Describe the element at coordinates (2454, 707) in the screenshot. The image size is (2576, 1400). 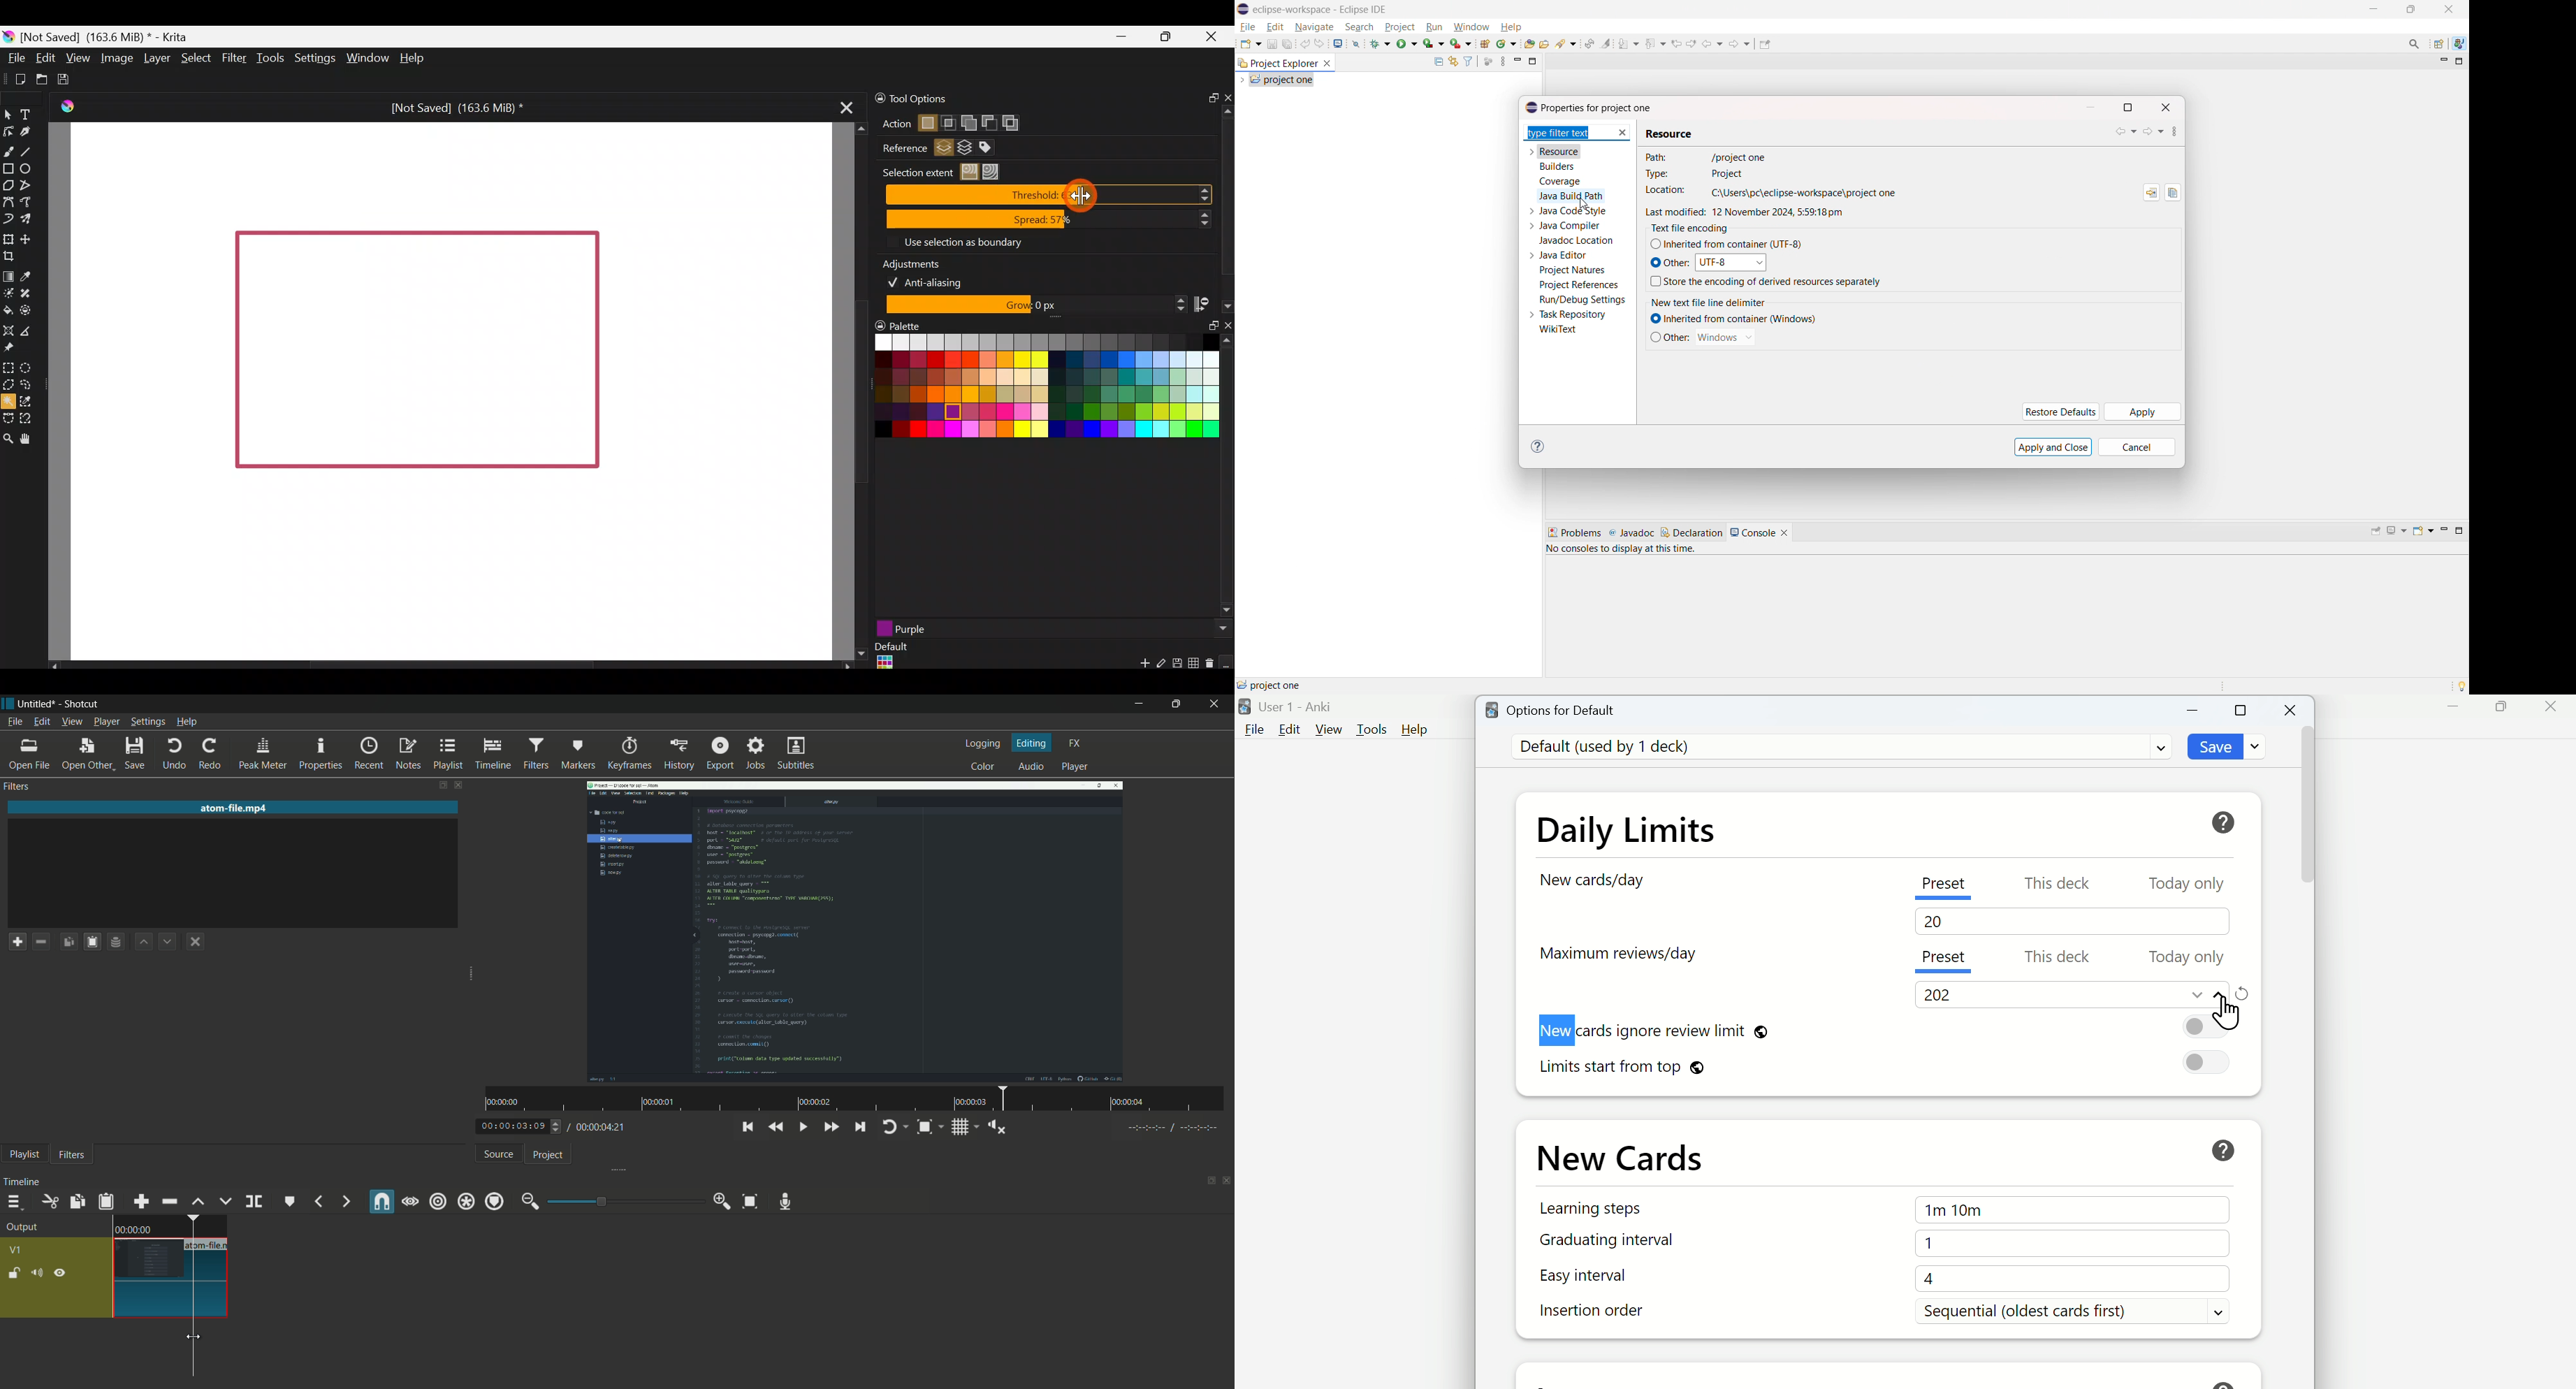
I see `Minimize` at that location.